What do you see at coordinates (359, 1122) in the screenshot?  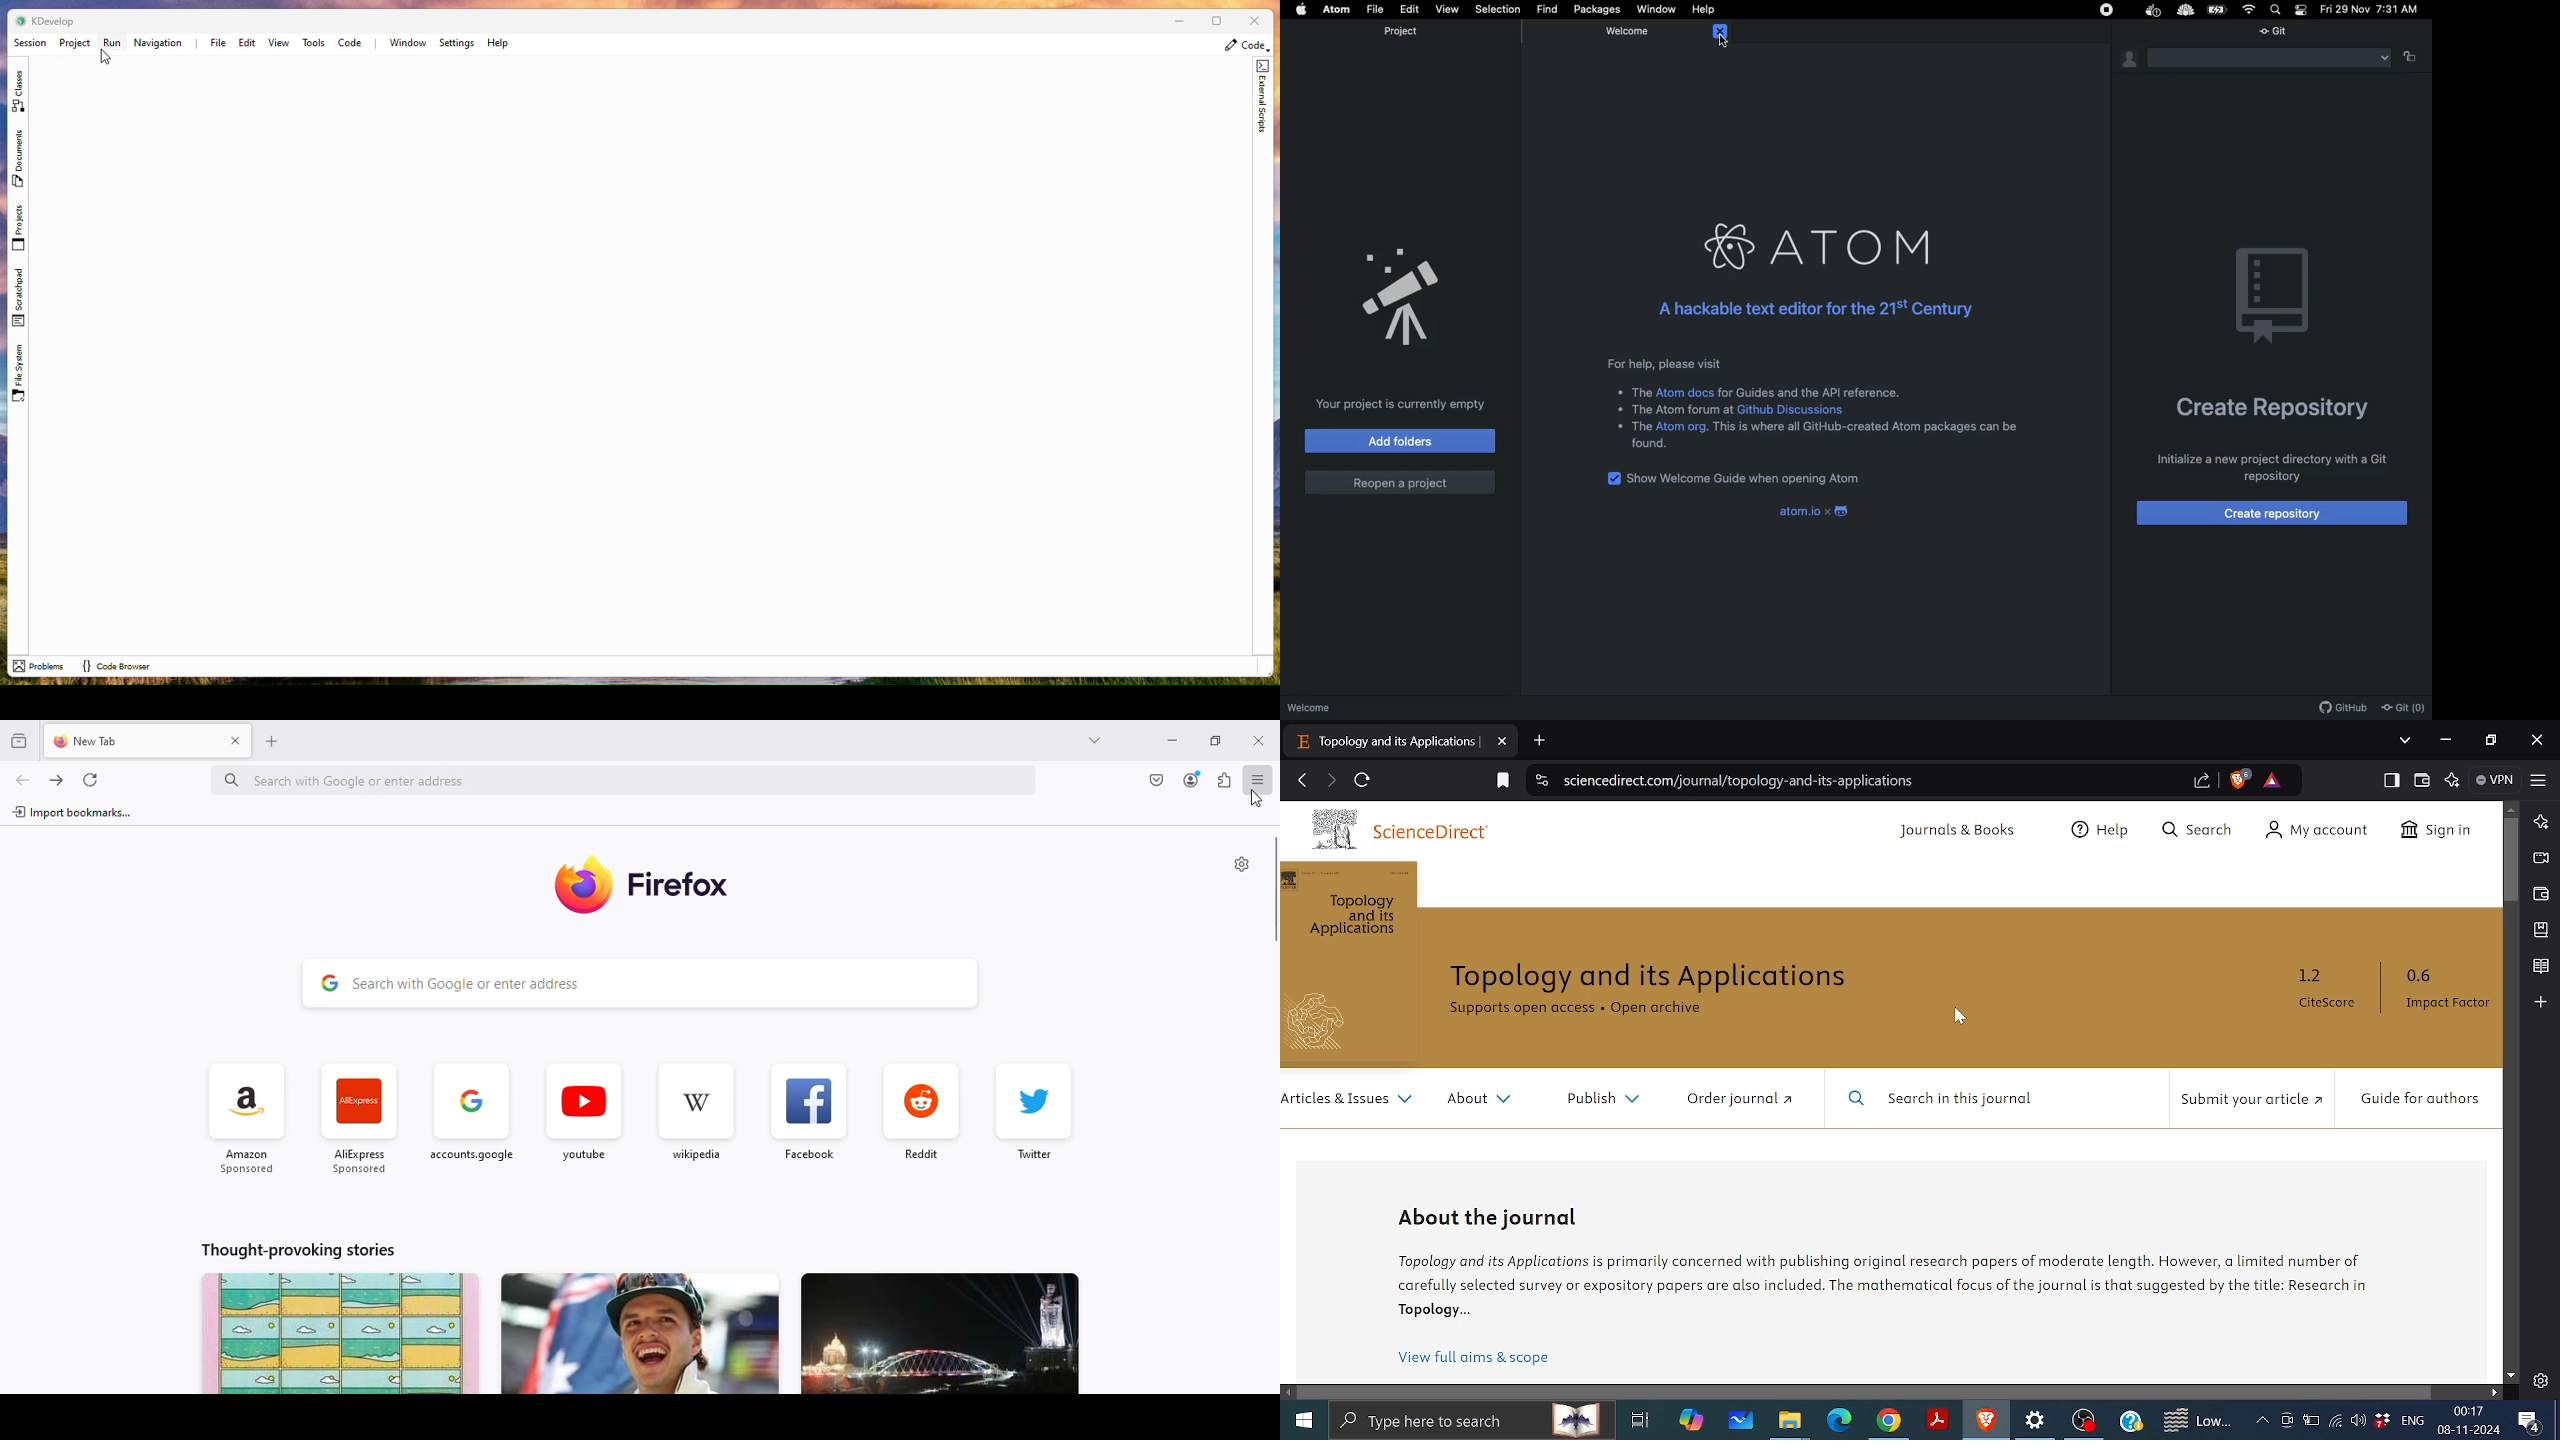 I see `AliExpress` at bounding box center [359, 1122].